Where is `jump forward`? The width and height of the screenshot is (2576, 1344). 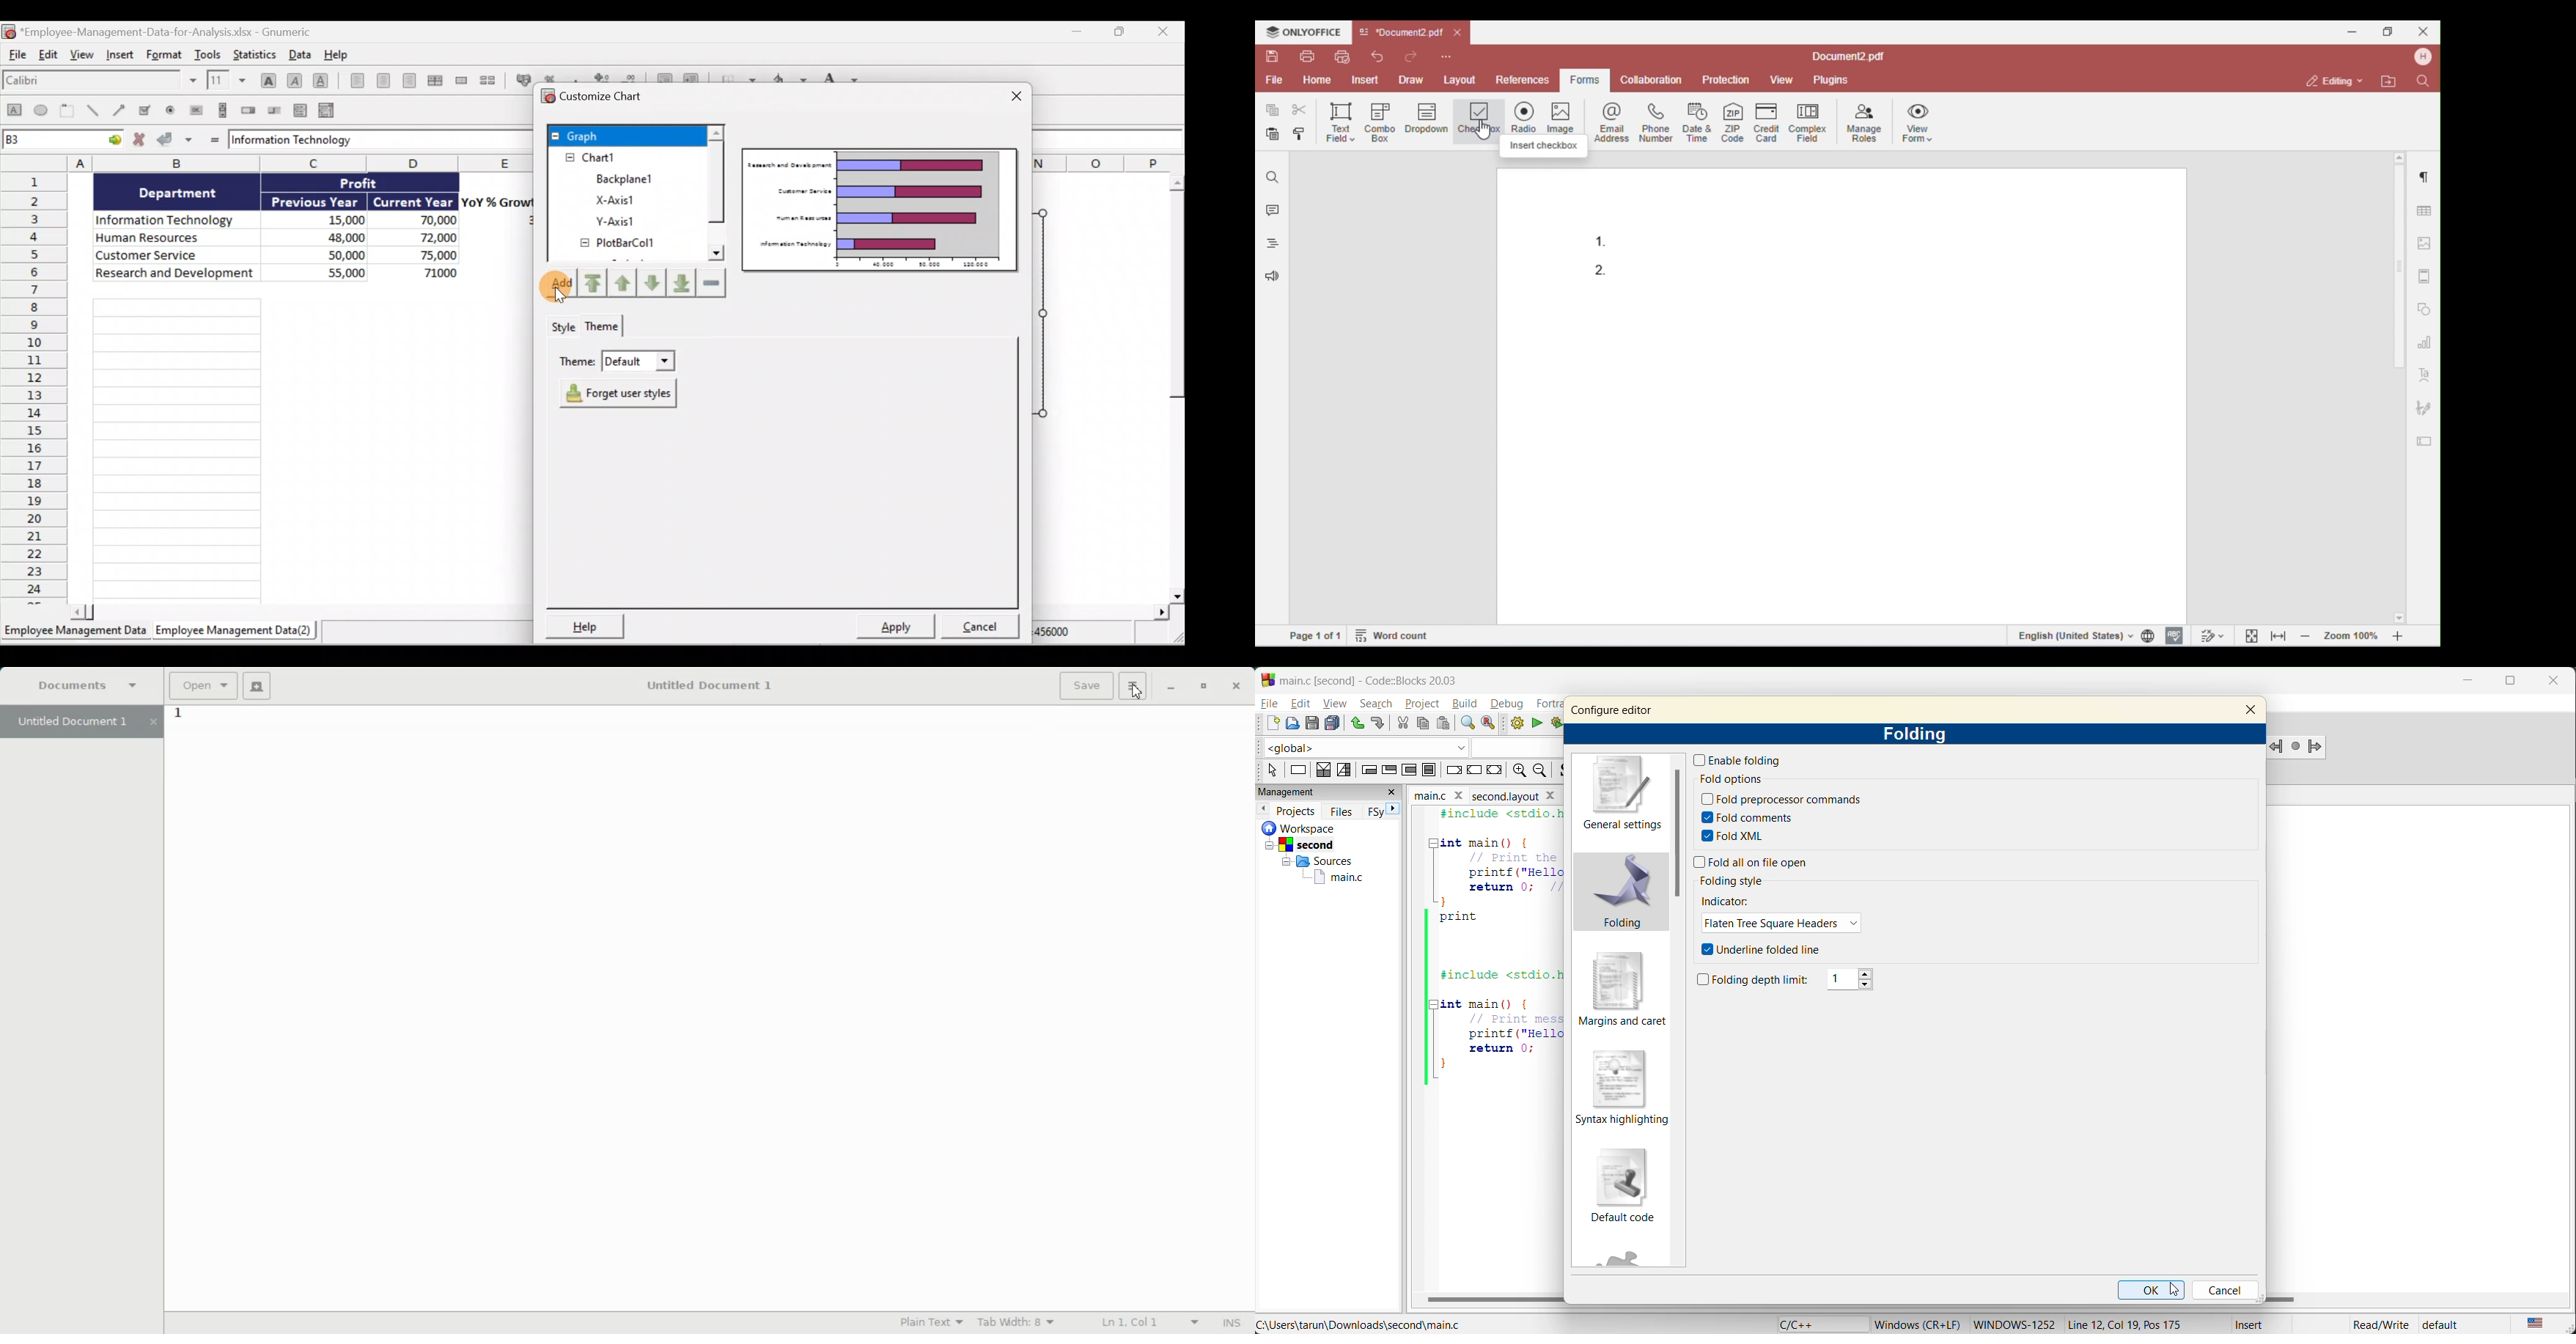
jump forward is located at coordinates (2316, 747).